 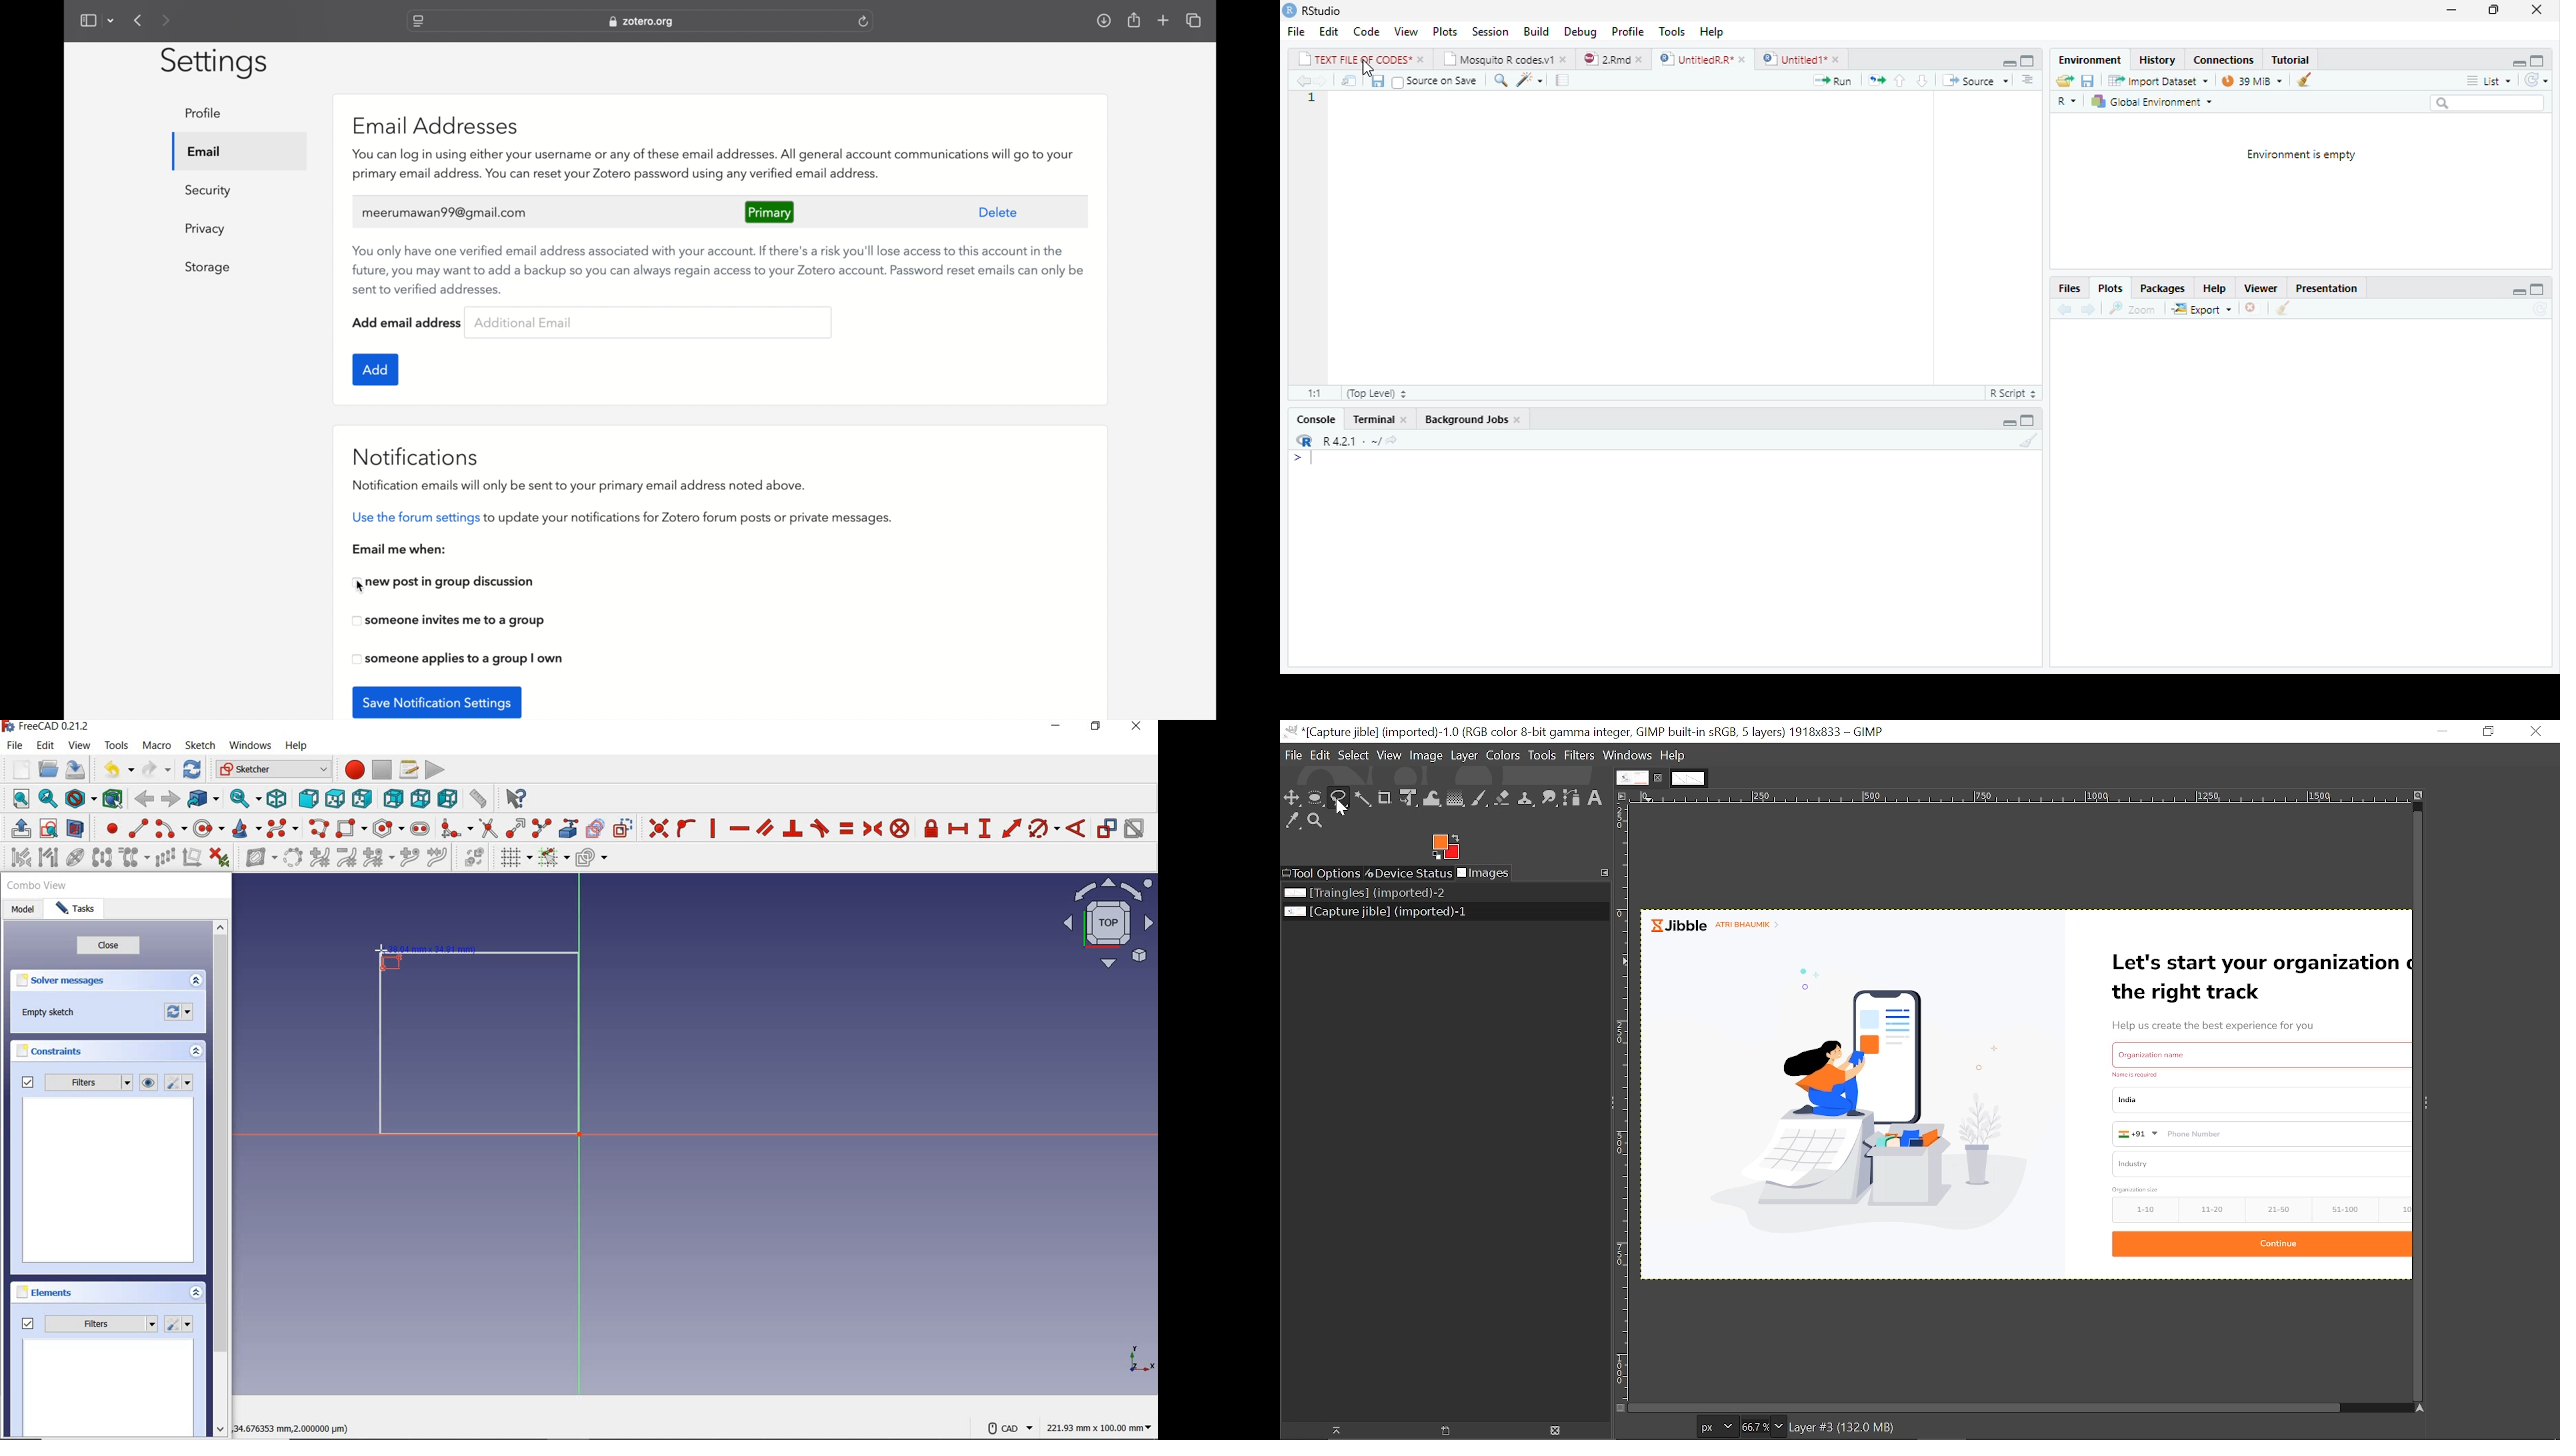 I want to click on Restore Down, so click(x=2493, y=10).